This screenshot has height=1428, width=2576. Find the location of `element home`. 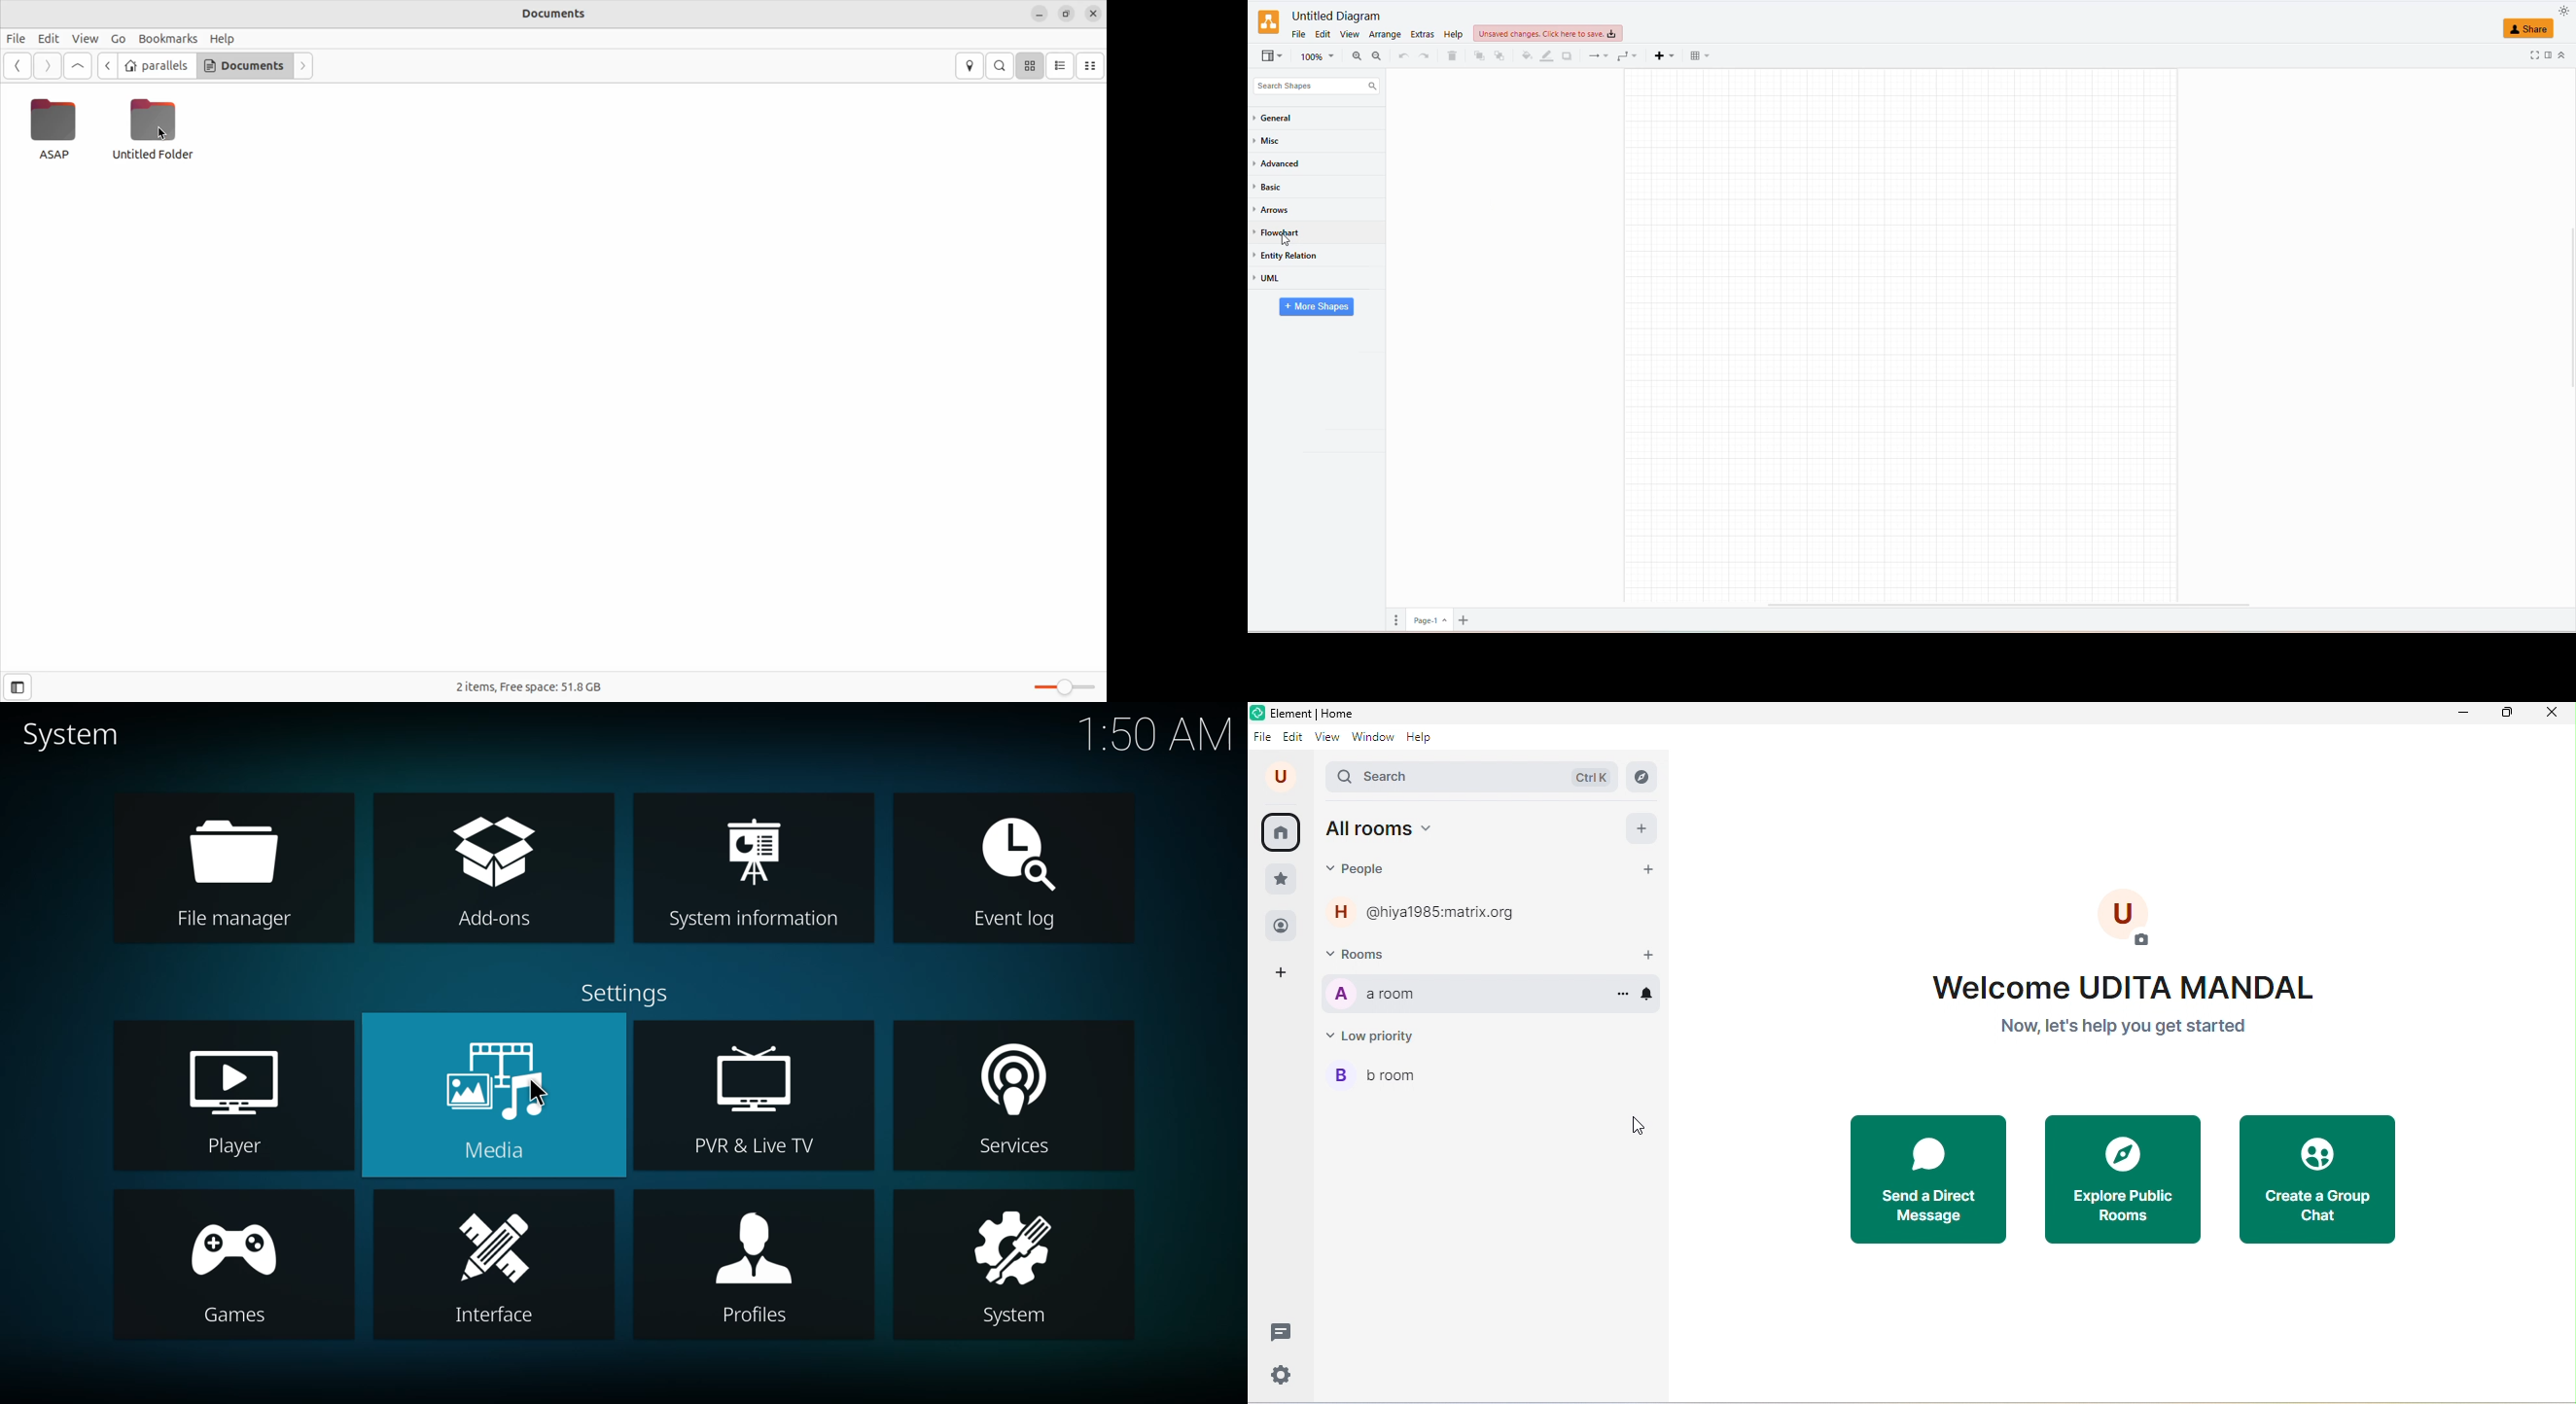

element home is located at coordinates (1319, 713).